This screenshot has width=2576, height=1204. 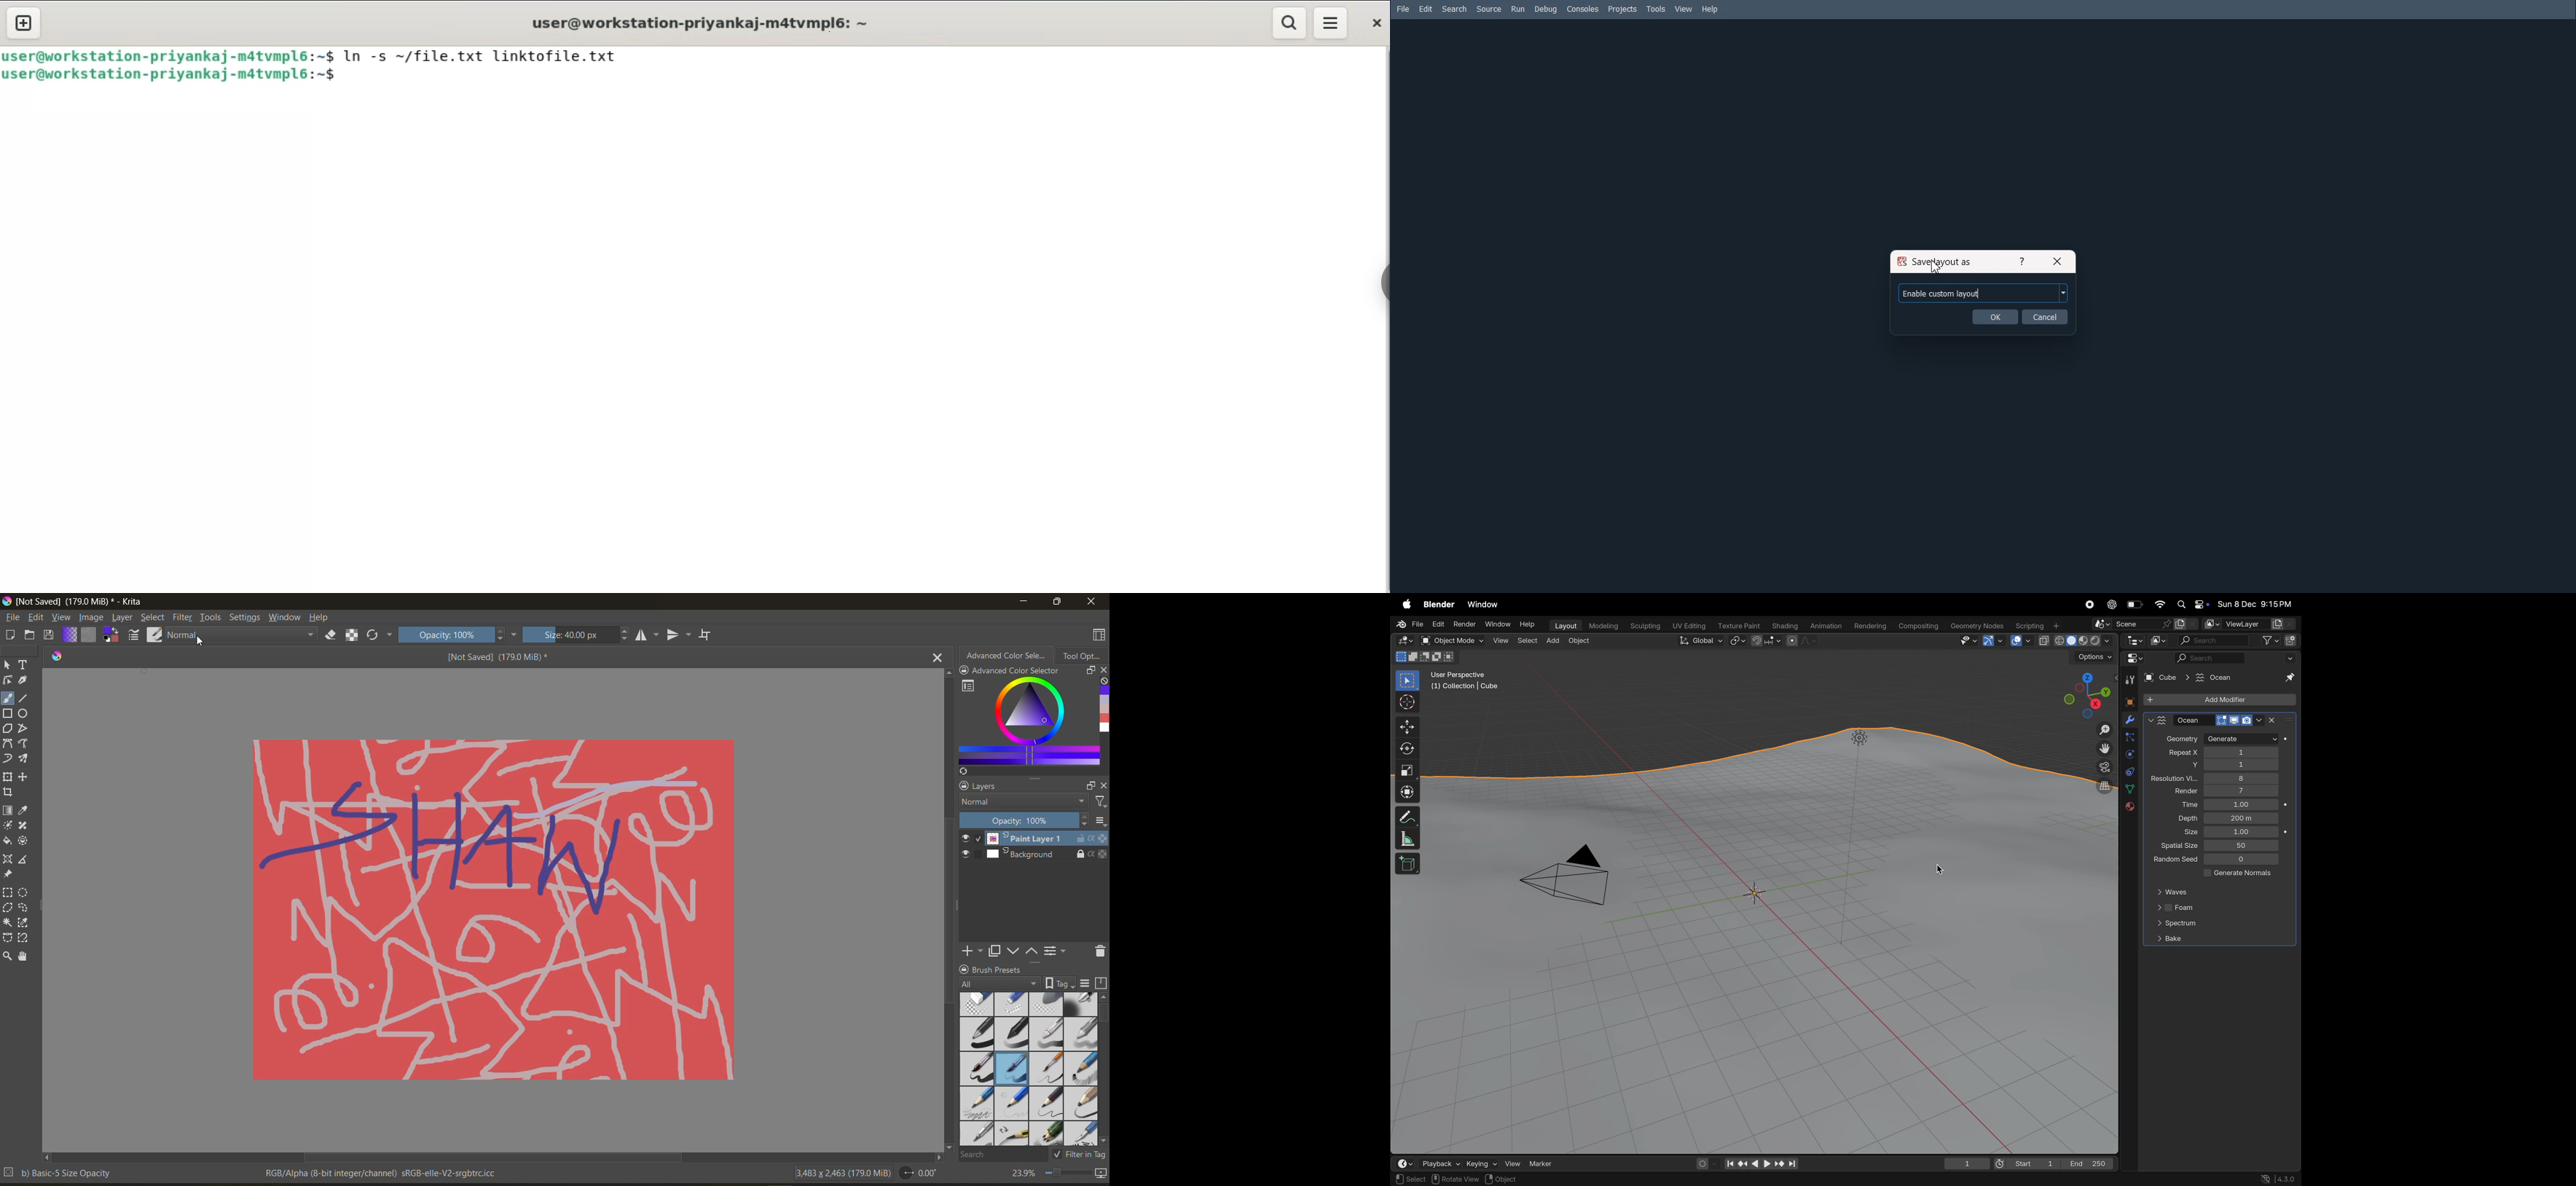 What do you see at coordinates (2131, 625) in the screenshot?
I see `pin scene` at bounding box center [2131, 625].